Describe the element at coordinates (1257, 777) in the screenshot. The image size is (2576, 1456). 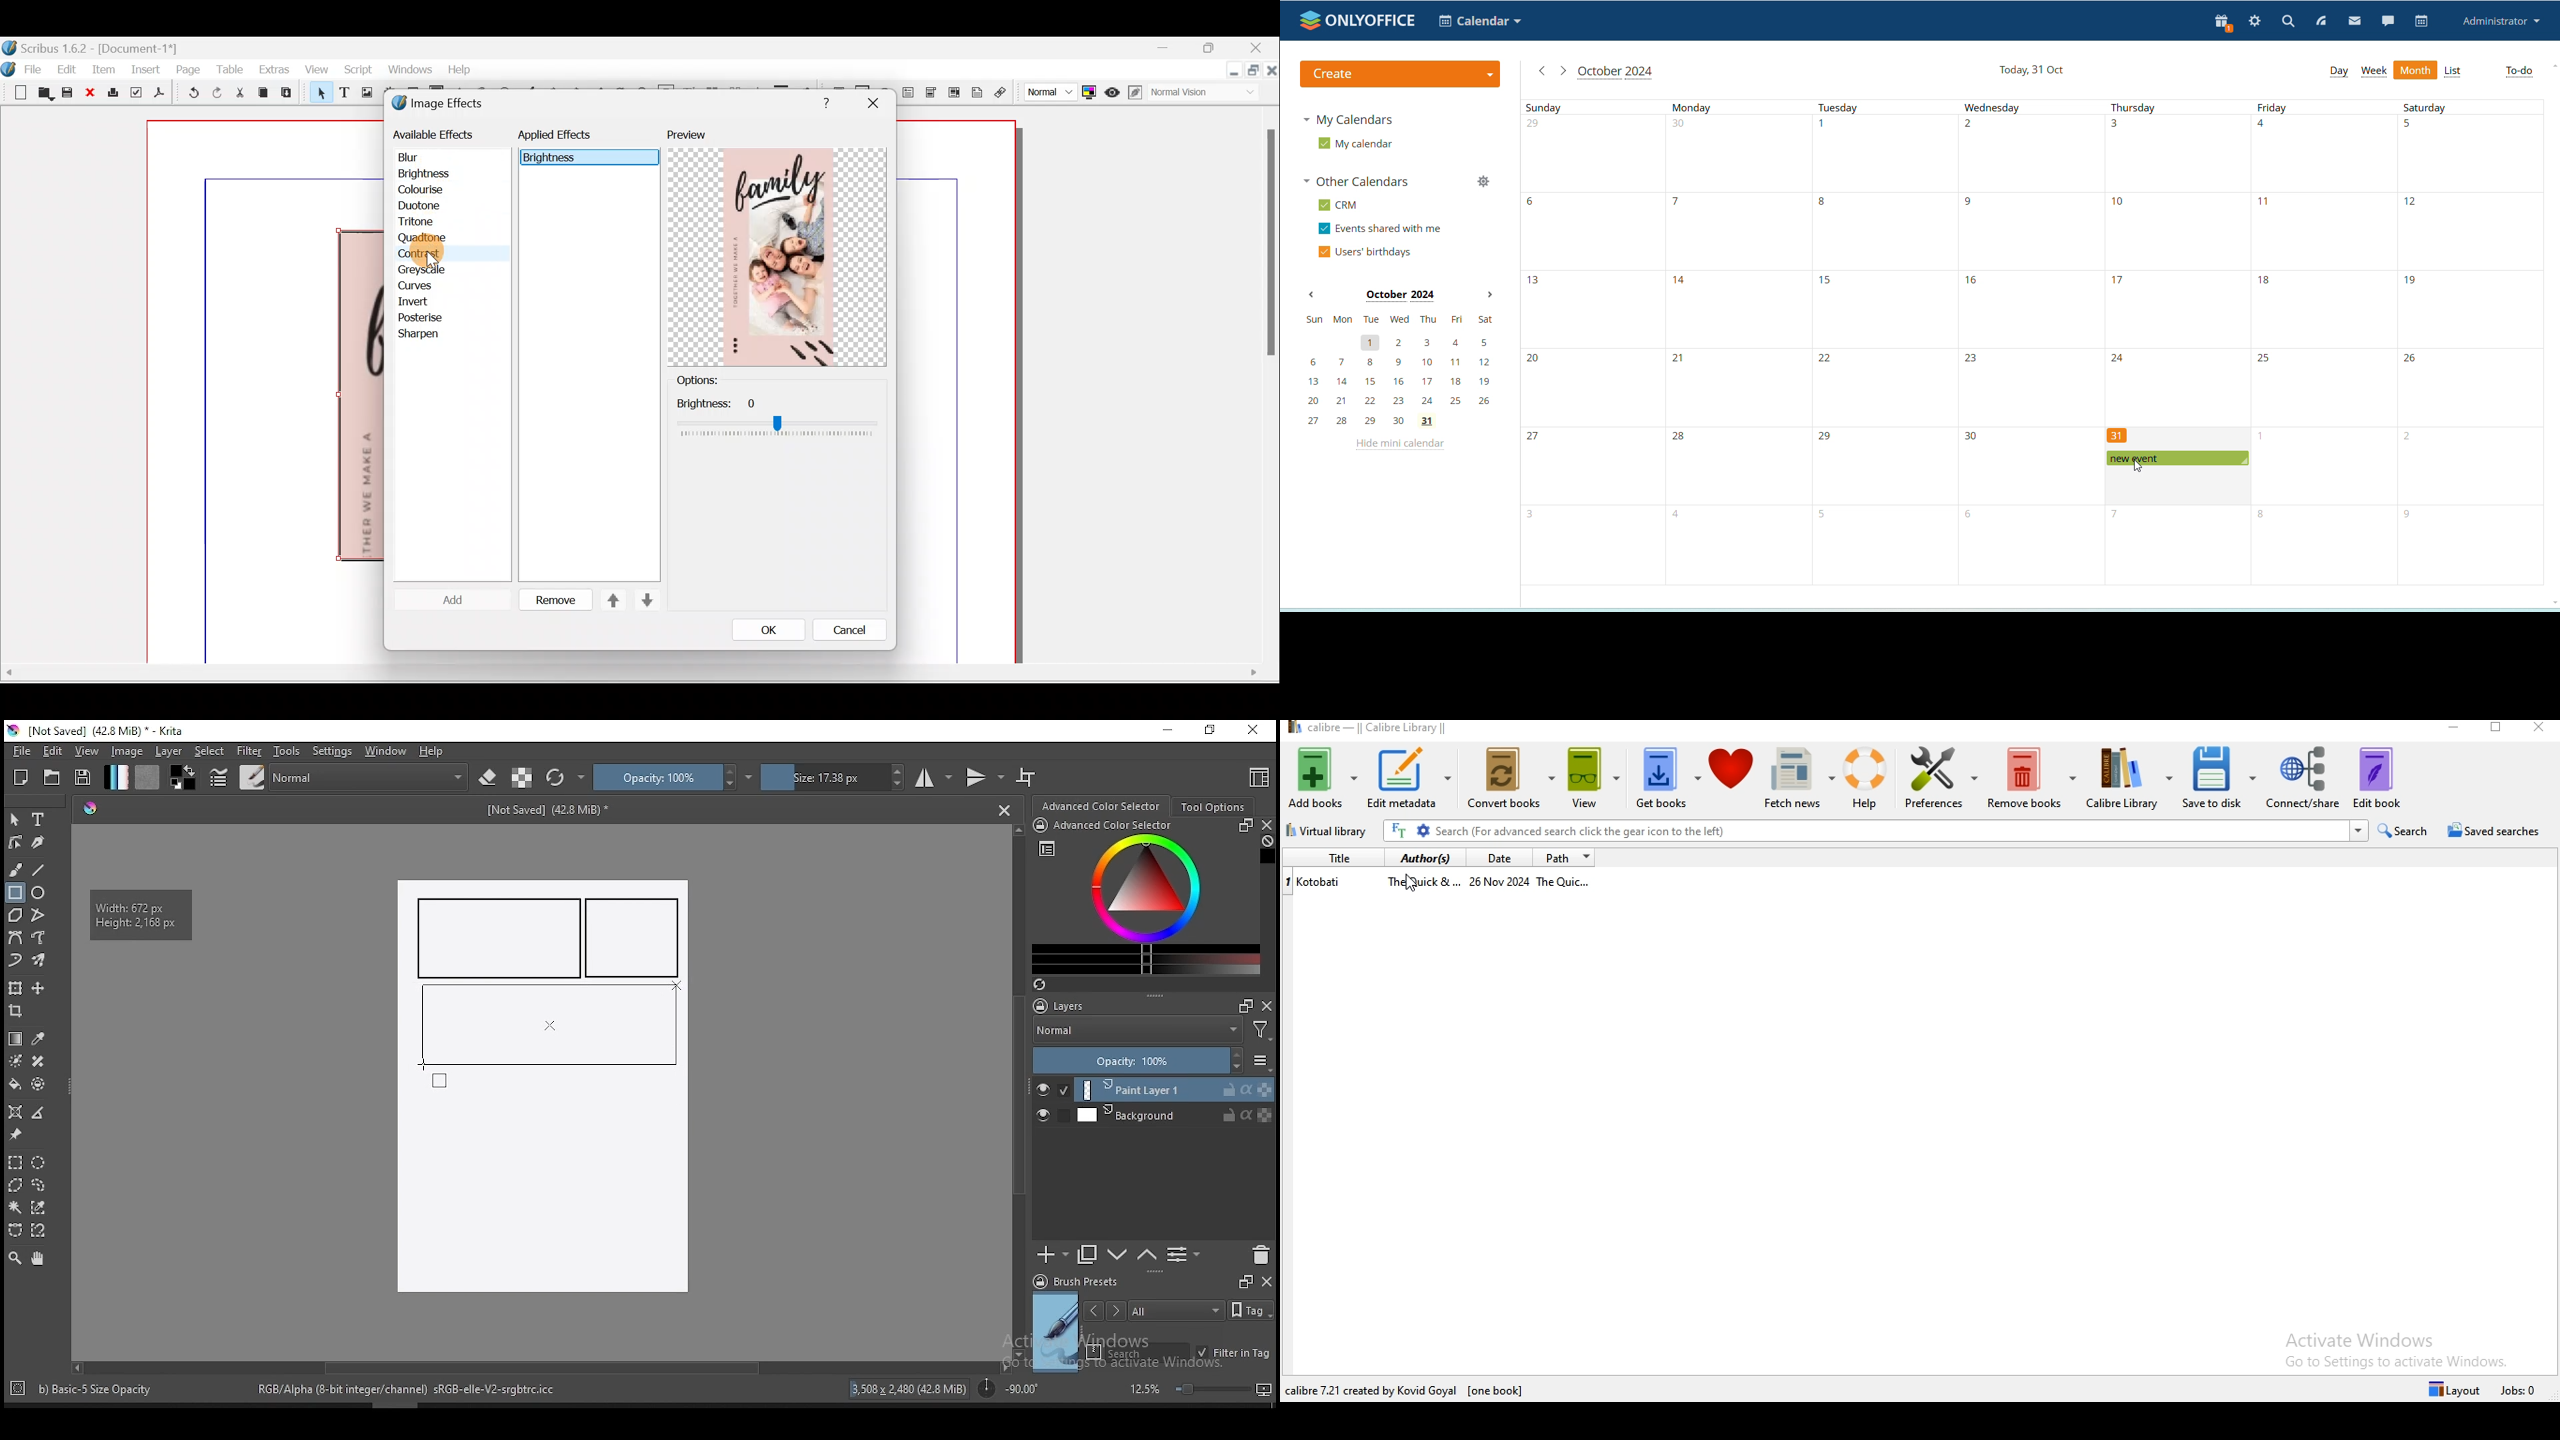
I see `choose workspace` at that location.